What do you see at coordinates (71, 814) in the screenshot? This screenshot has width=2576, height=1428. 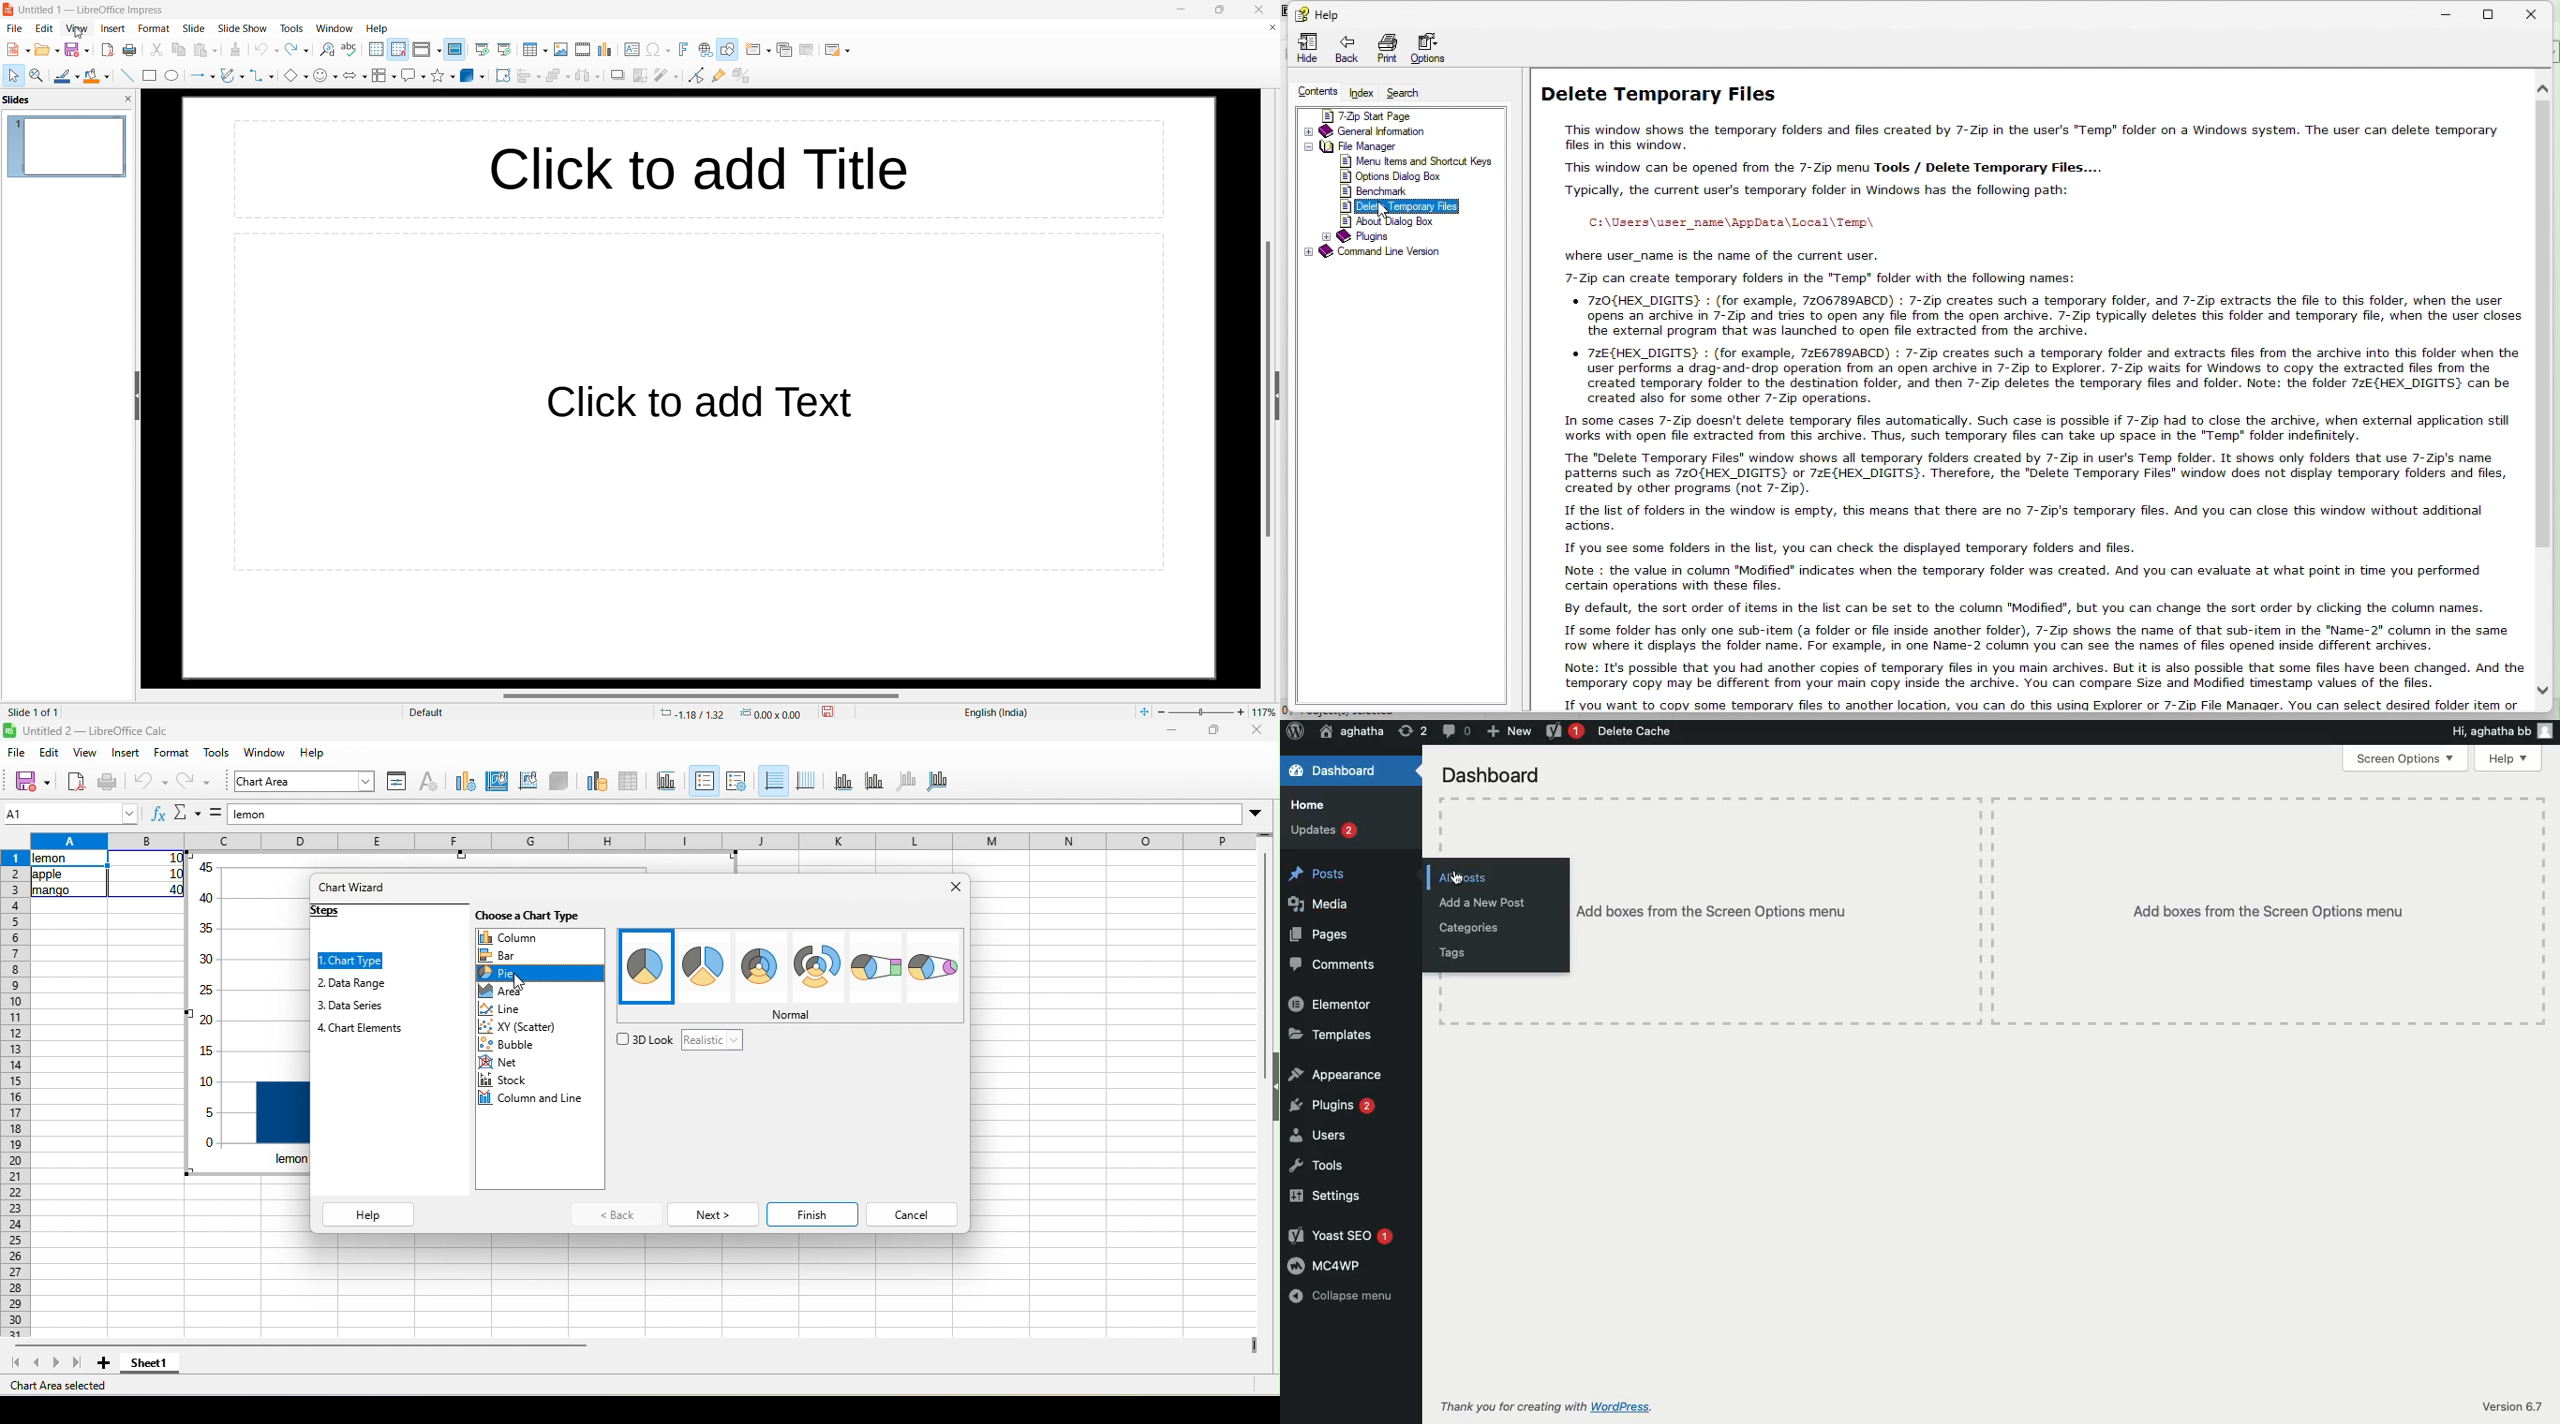 I see `a1` at bounding box center [71, 814].